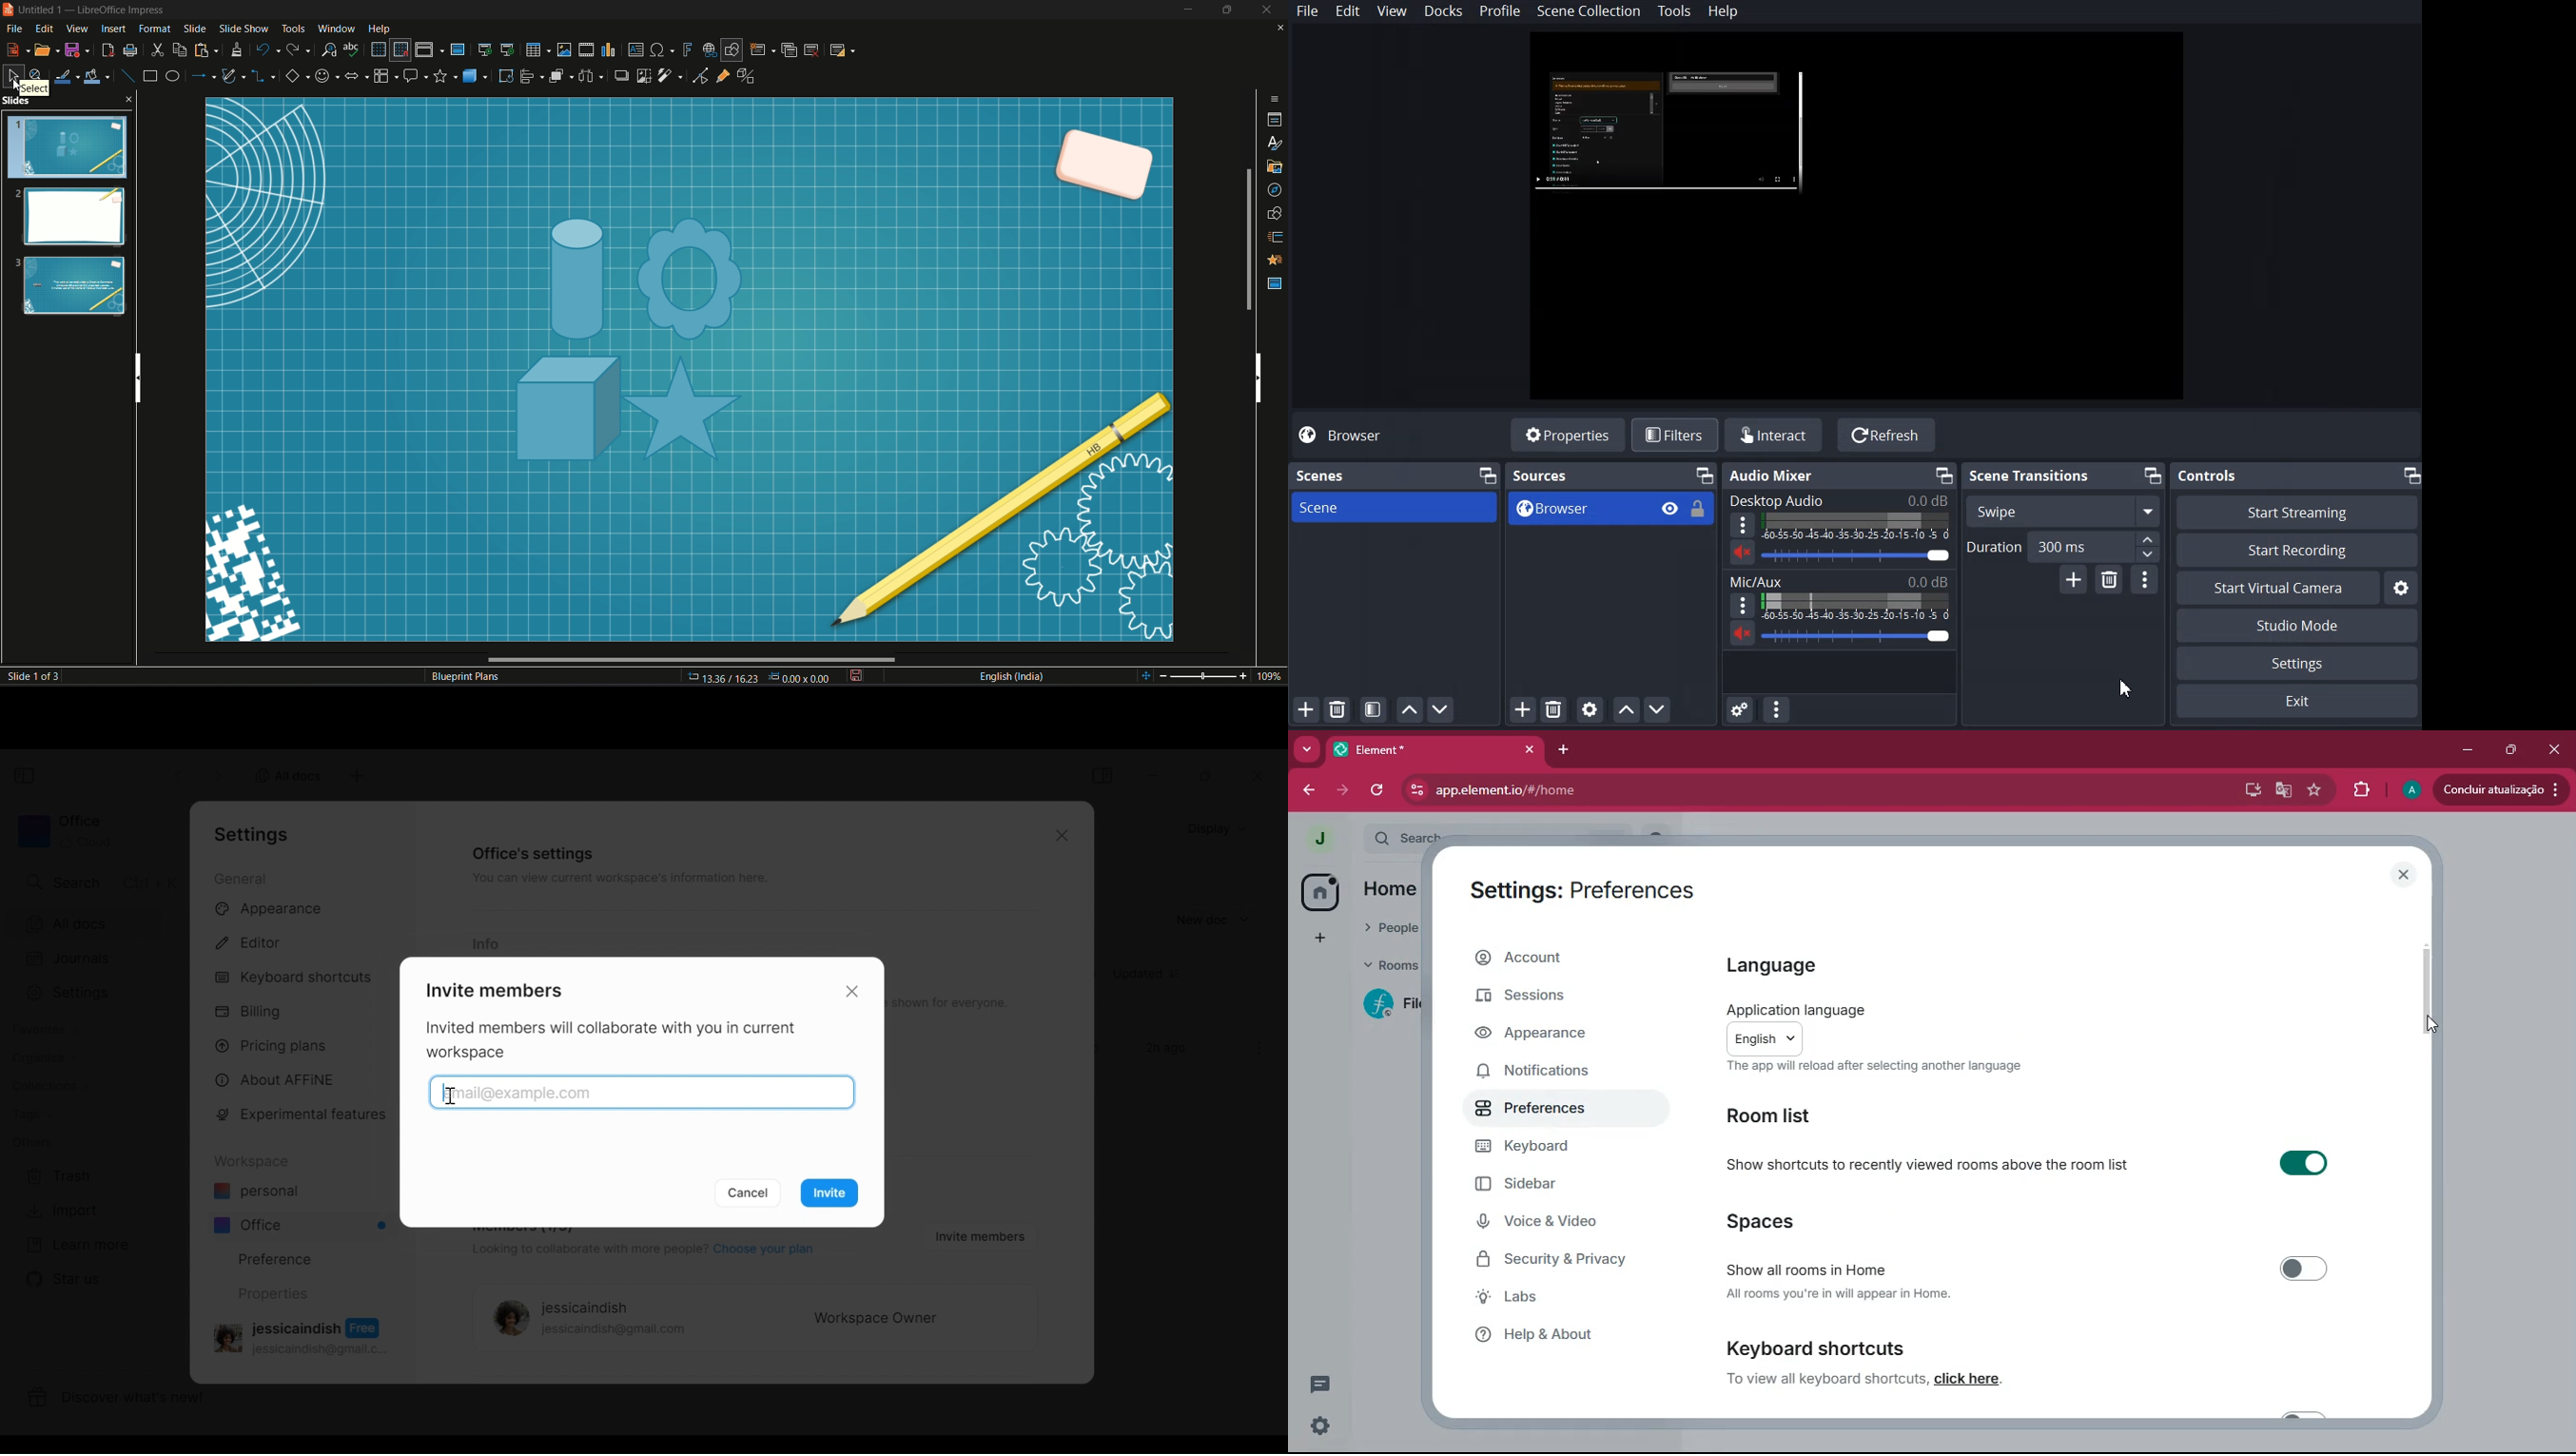 This screenshot has height=1456, width=2576. I want to click on Learn more, so click(77, 1246).